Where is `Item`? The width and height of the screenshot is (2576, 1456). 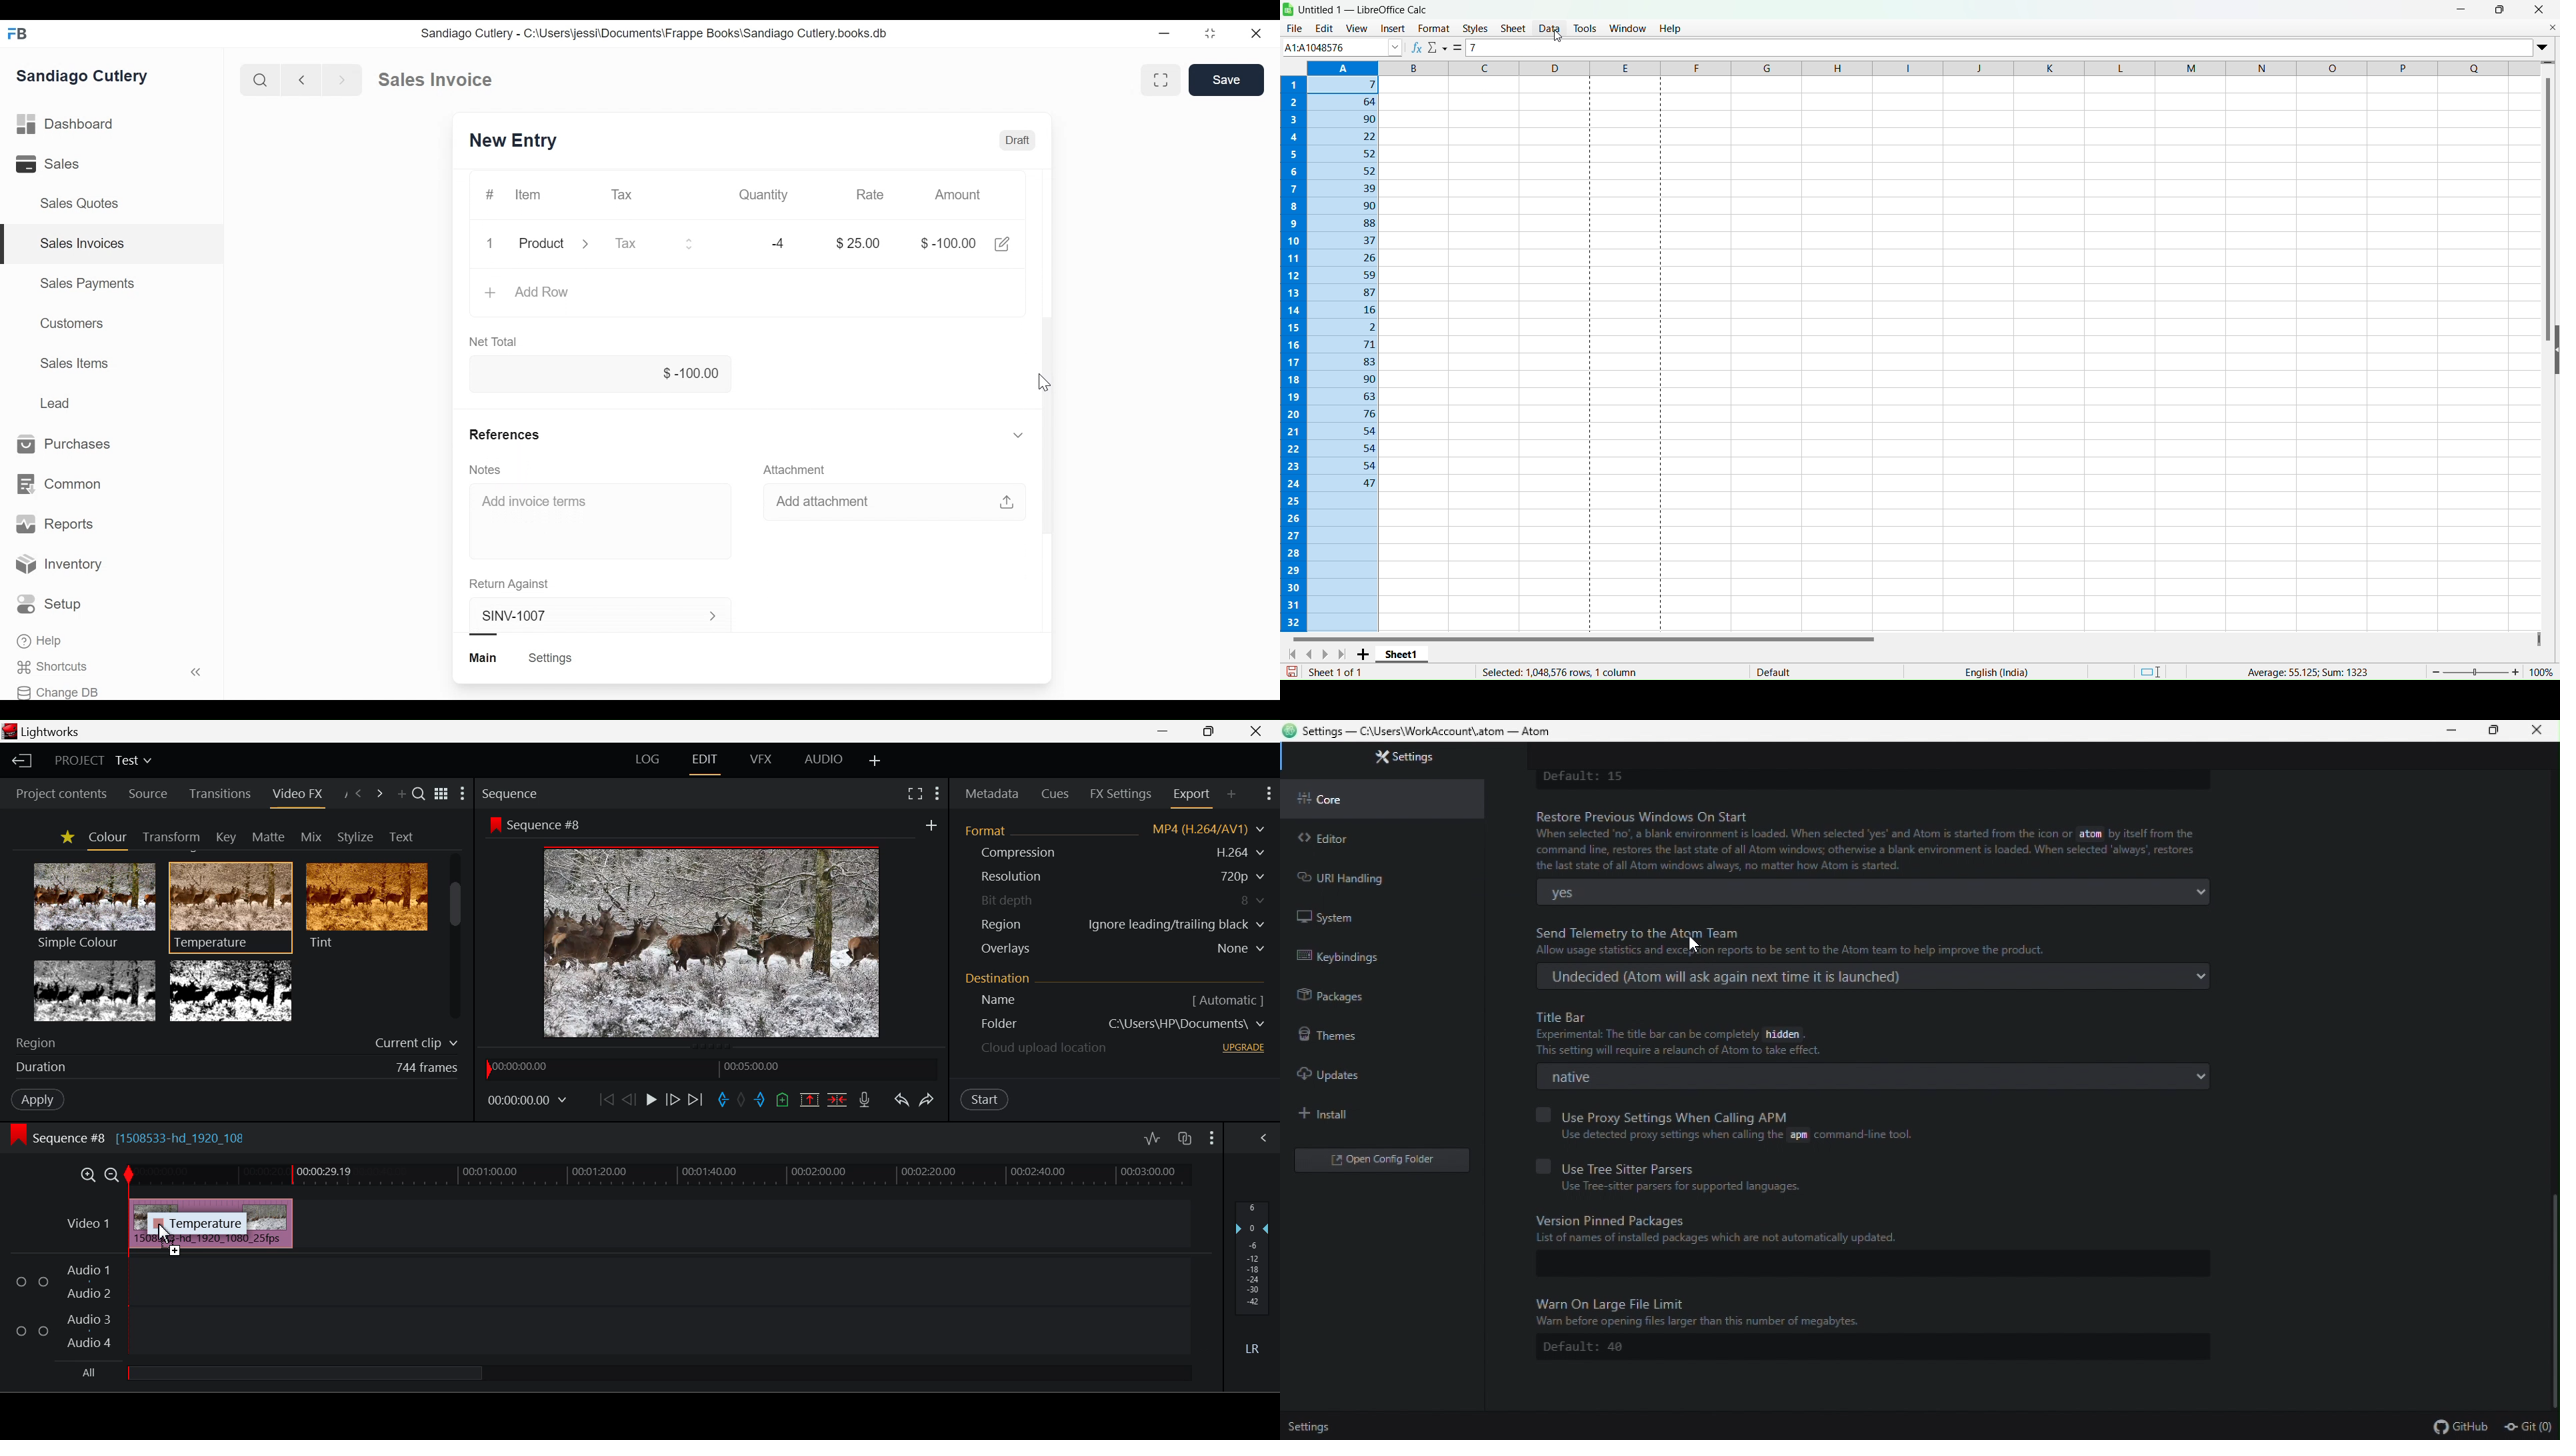 Item is located at coordinates (529, 195).